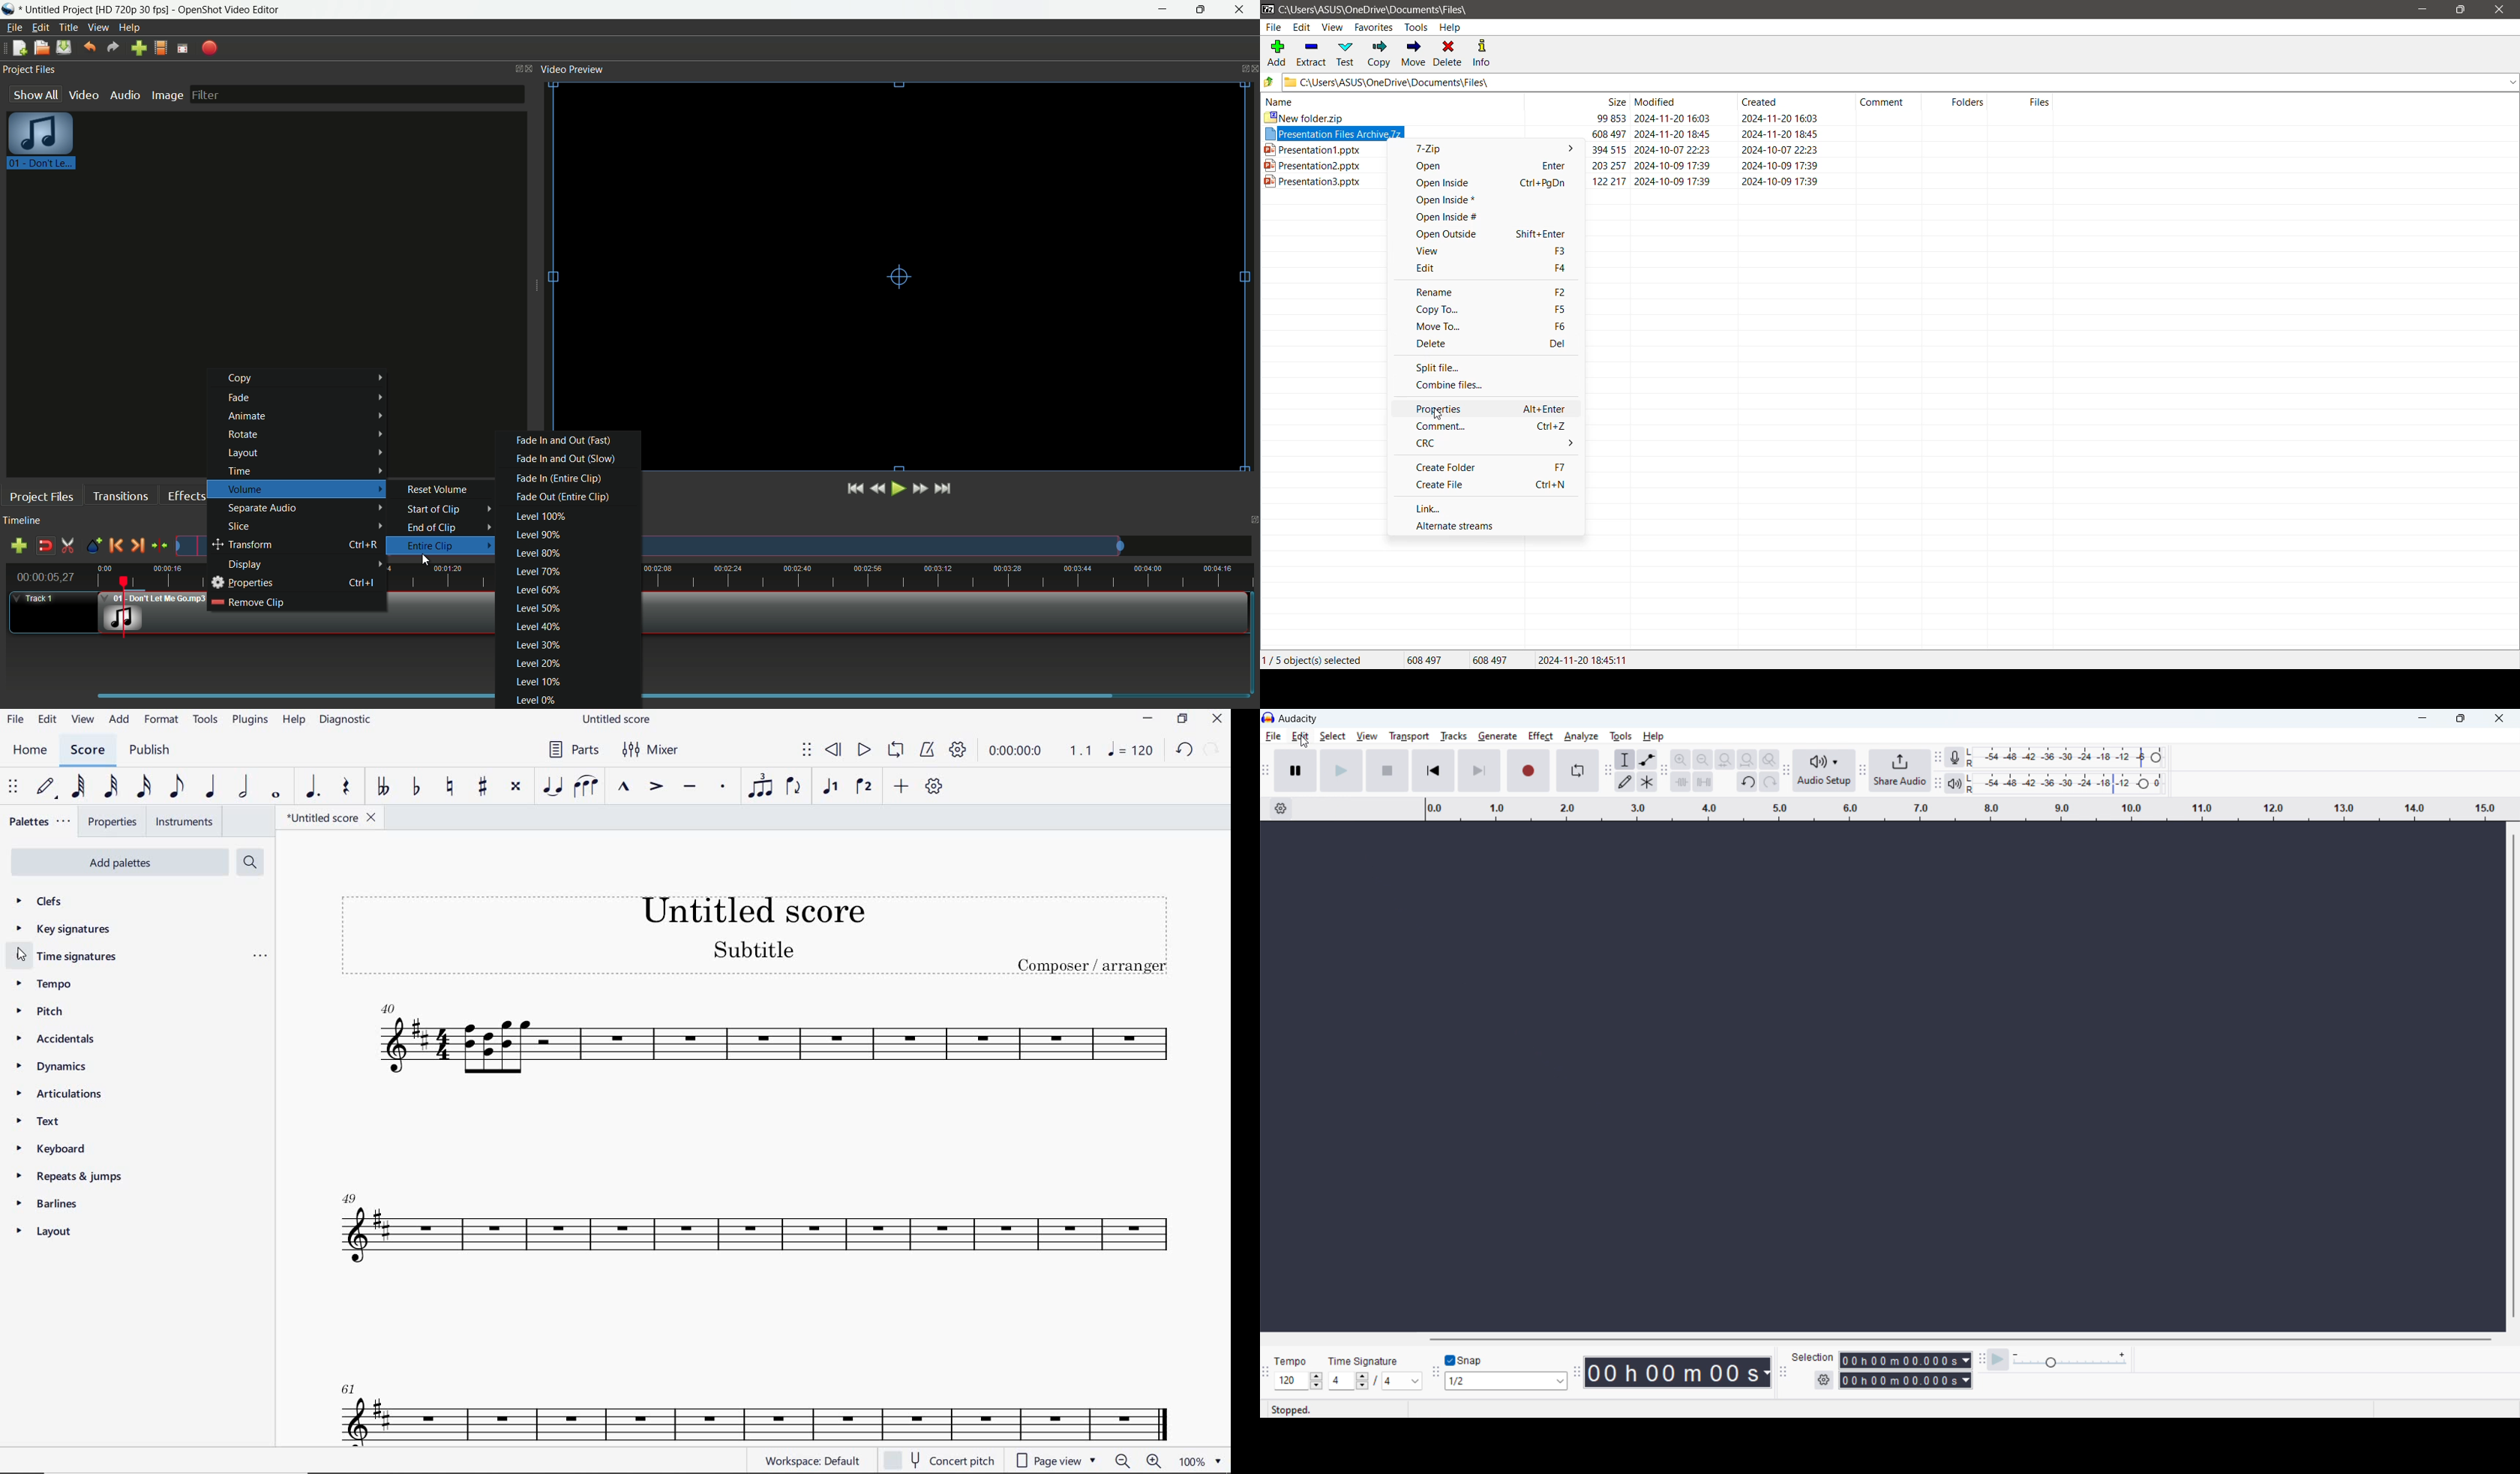 The image size is (2520, 1484). Describe the element at coordinates (1459, 251) in the screenshot. I see `View` at that location.